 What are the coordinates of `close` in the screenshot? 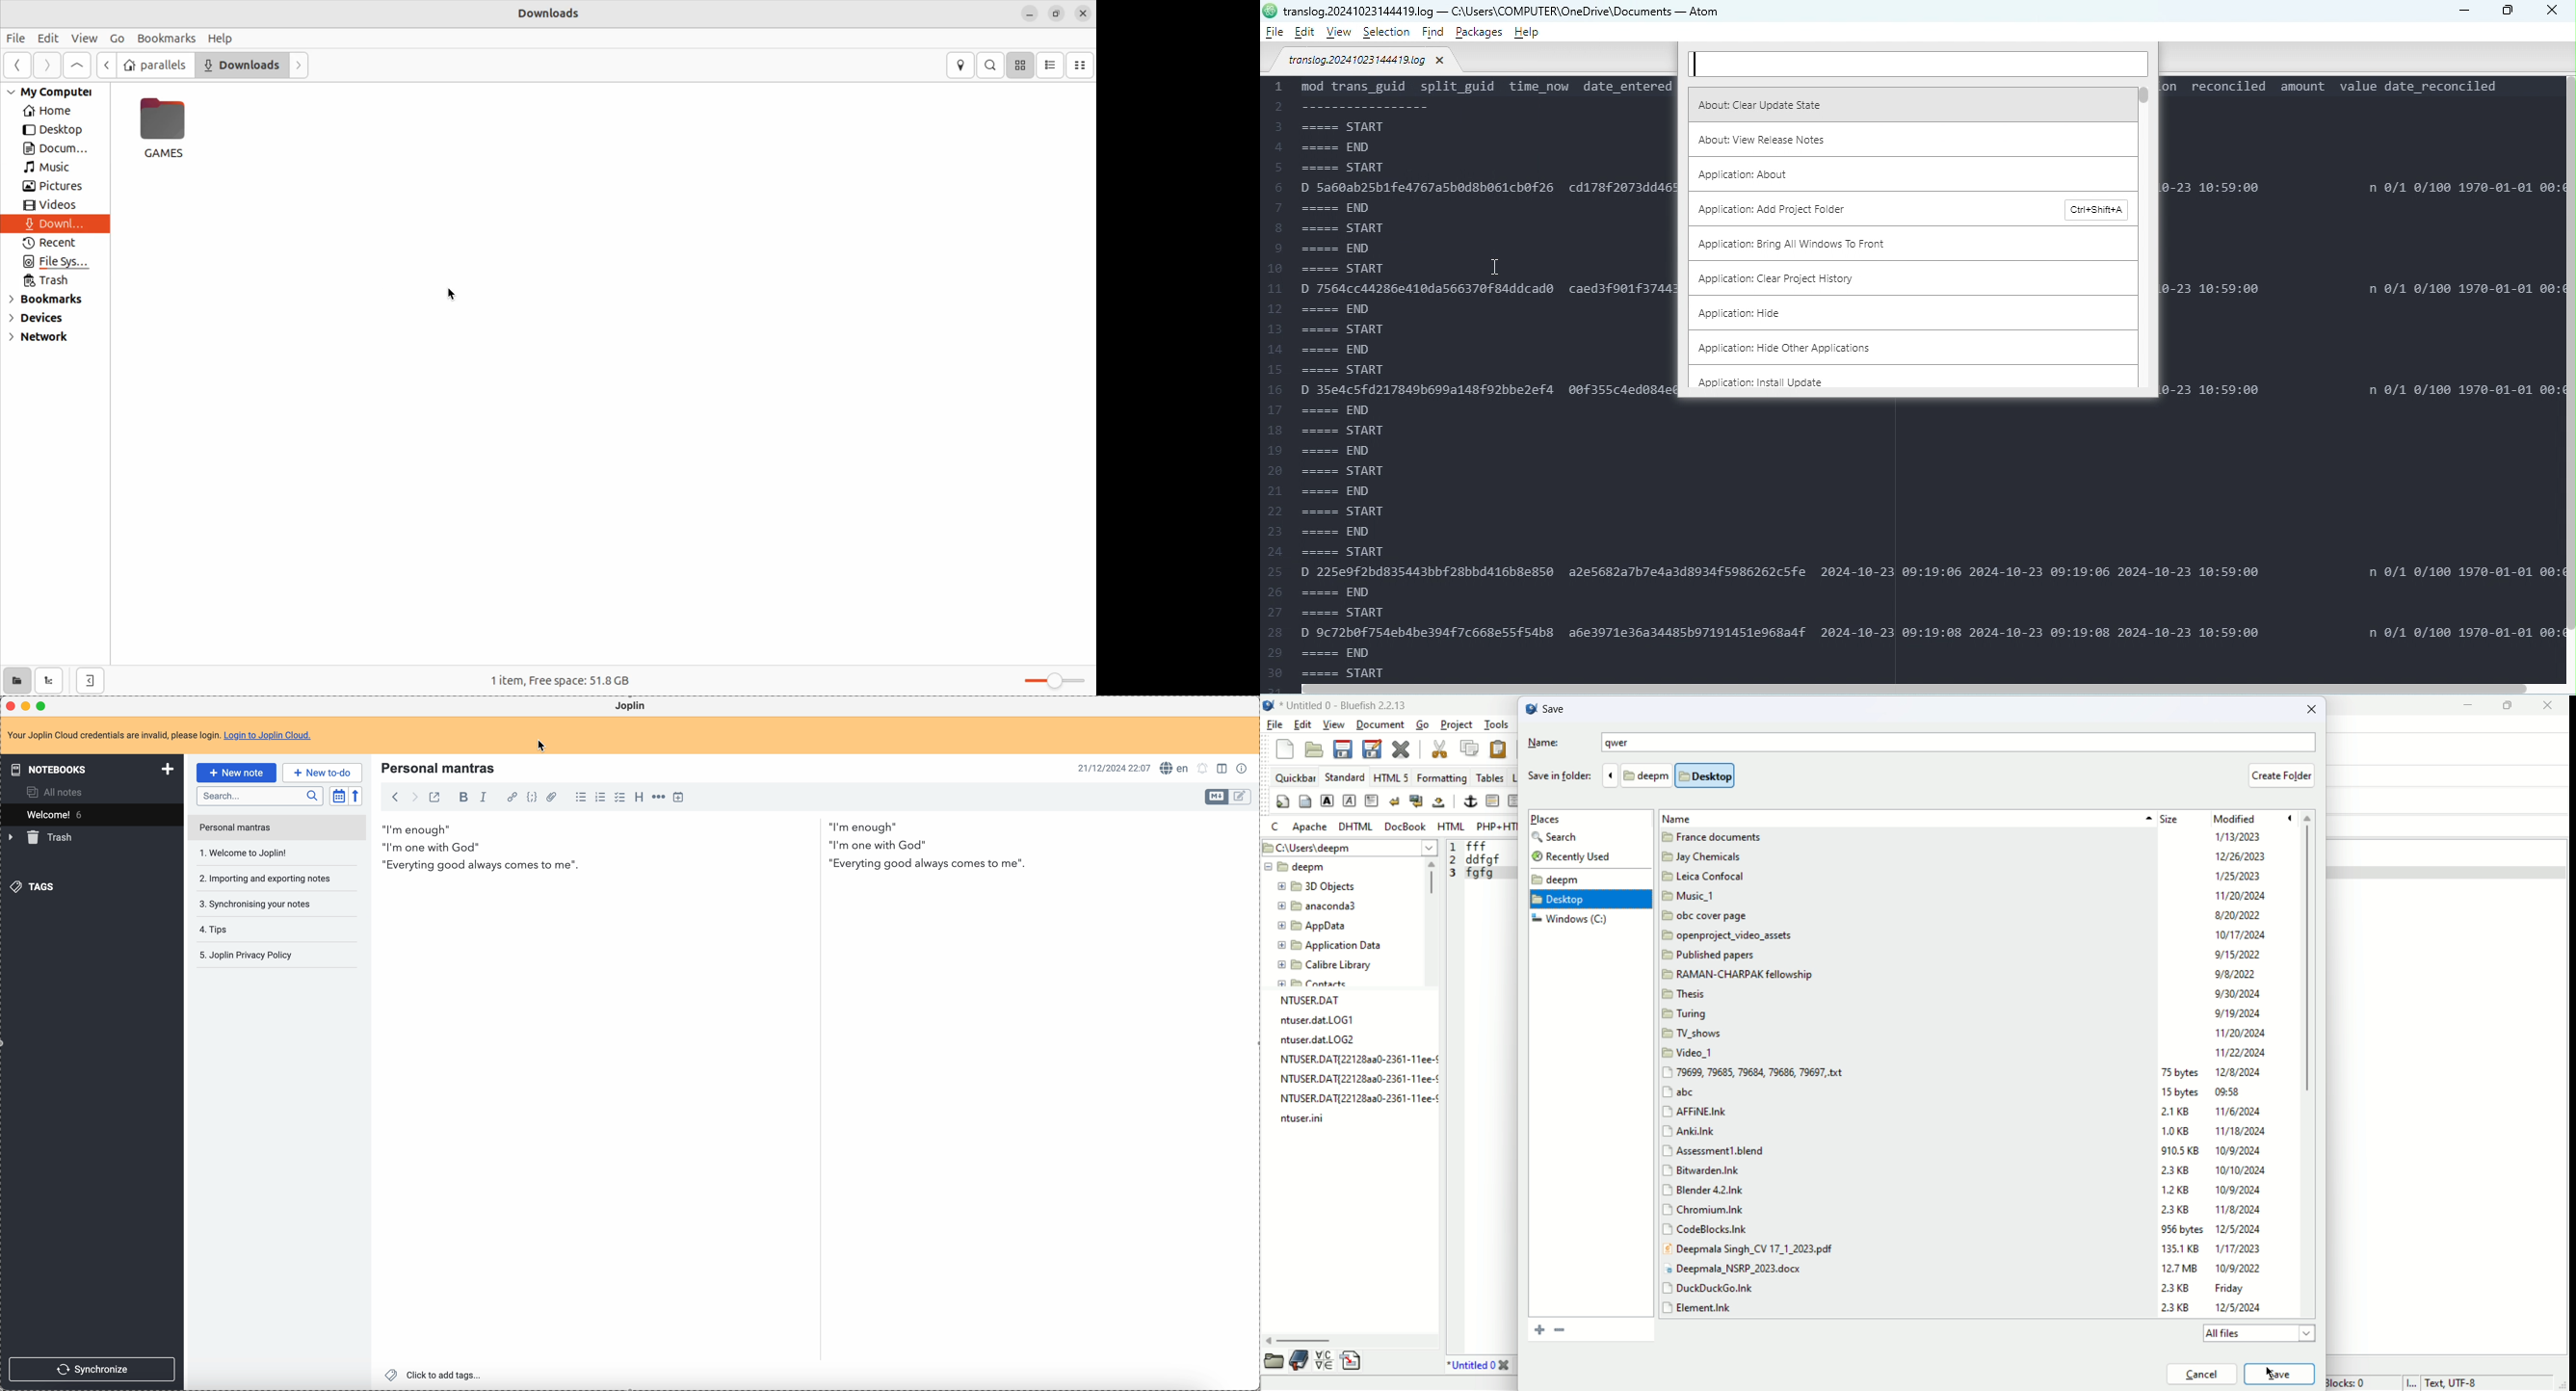 It's located at (2314, 712).